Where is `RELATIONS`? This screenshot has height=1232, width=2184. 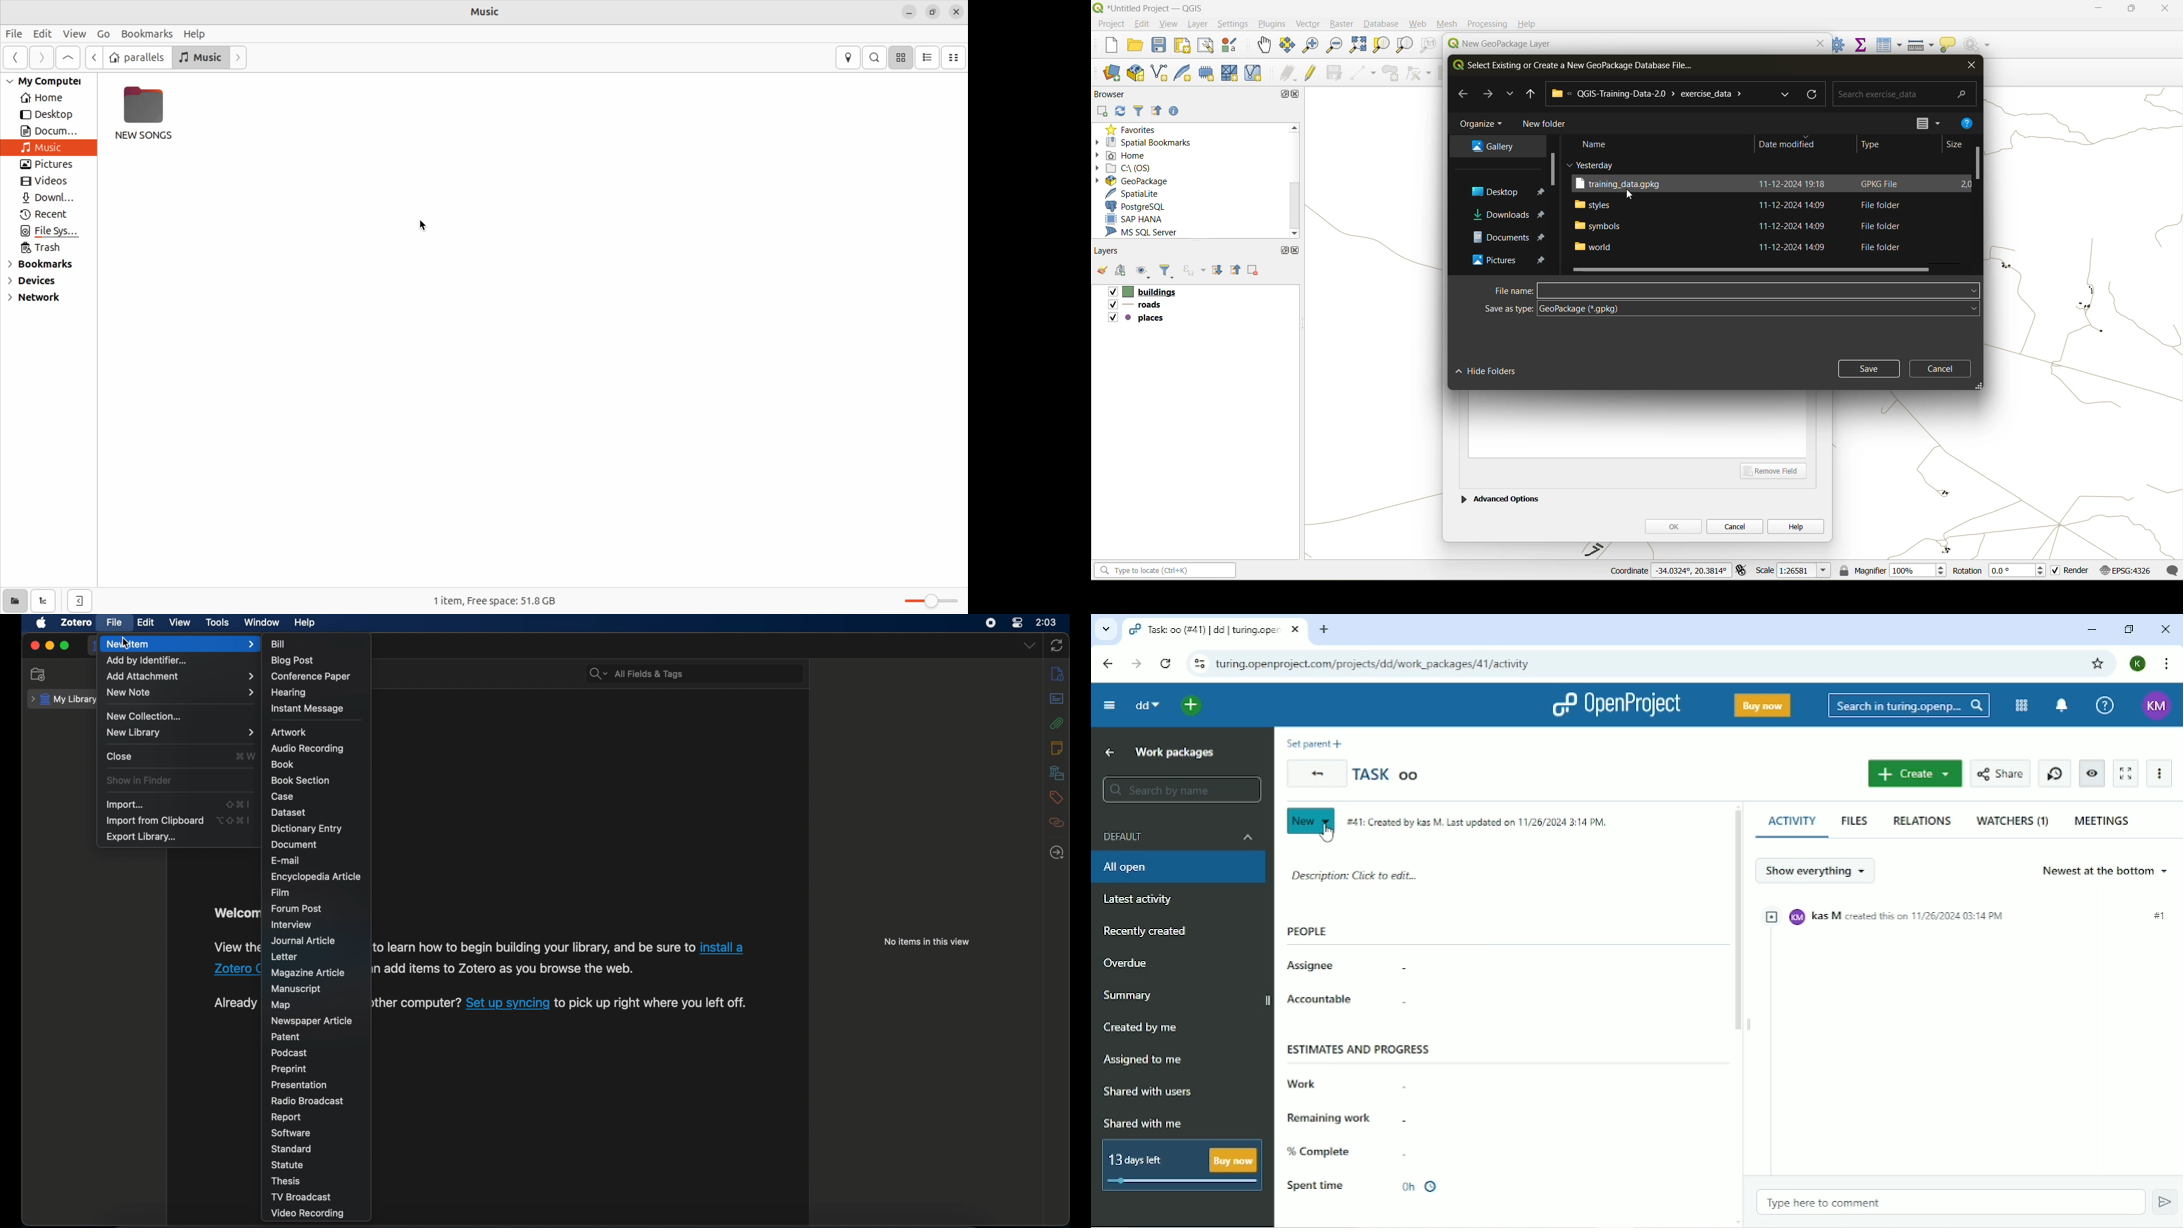 RELATIONS is located at coordinates (1923, 819).